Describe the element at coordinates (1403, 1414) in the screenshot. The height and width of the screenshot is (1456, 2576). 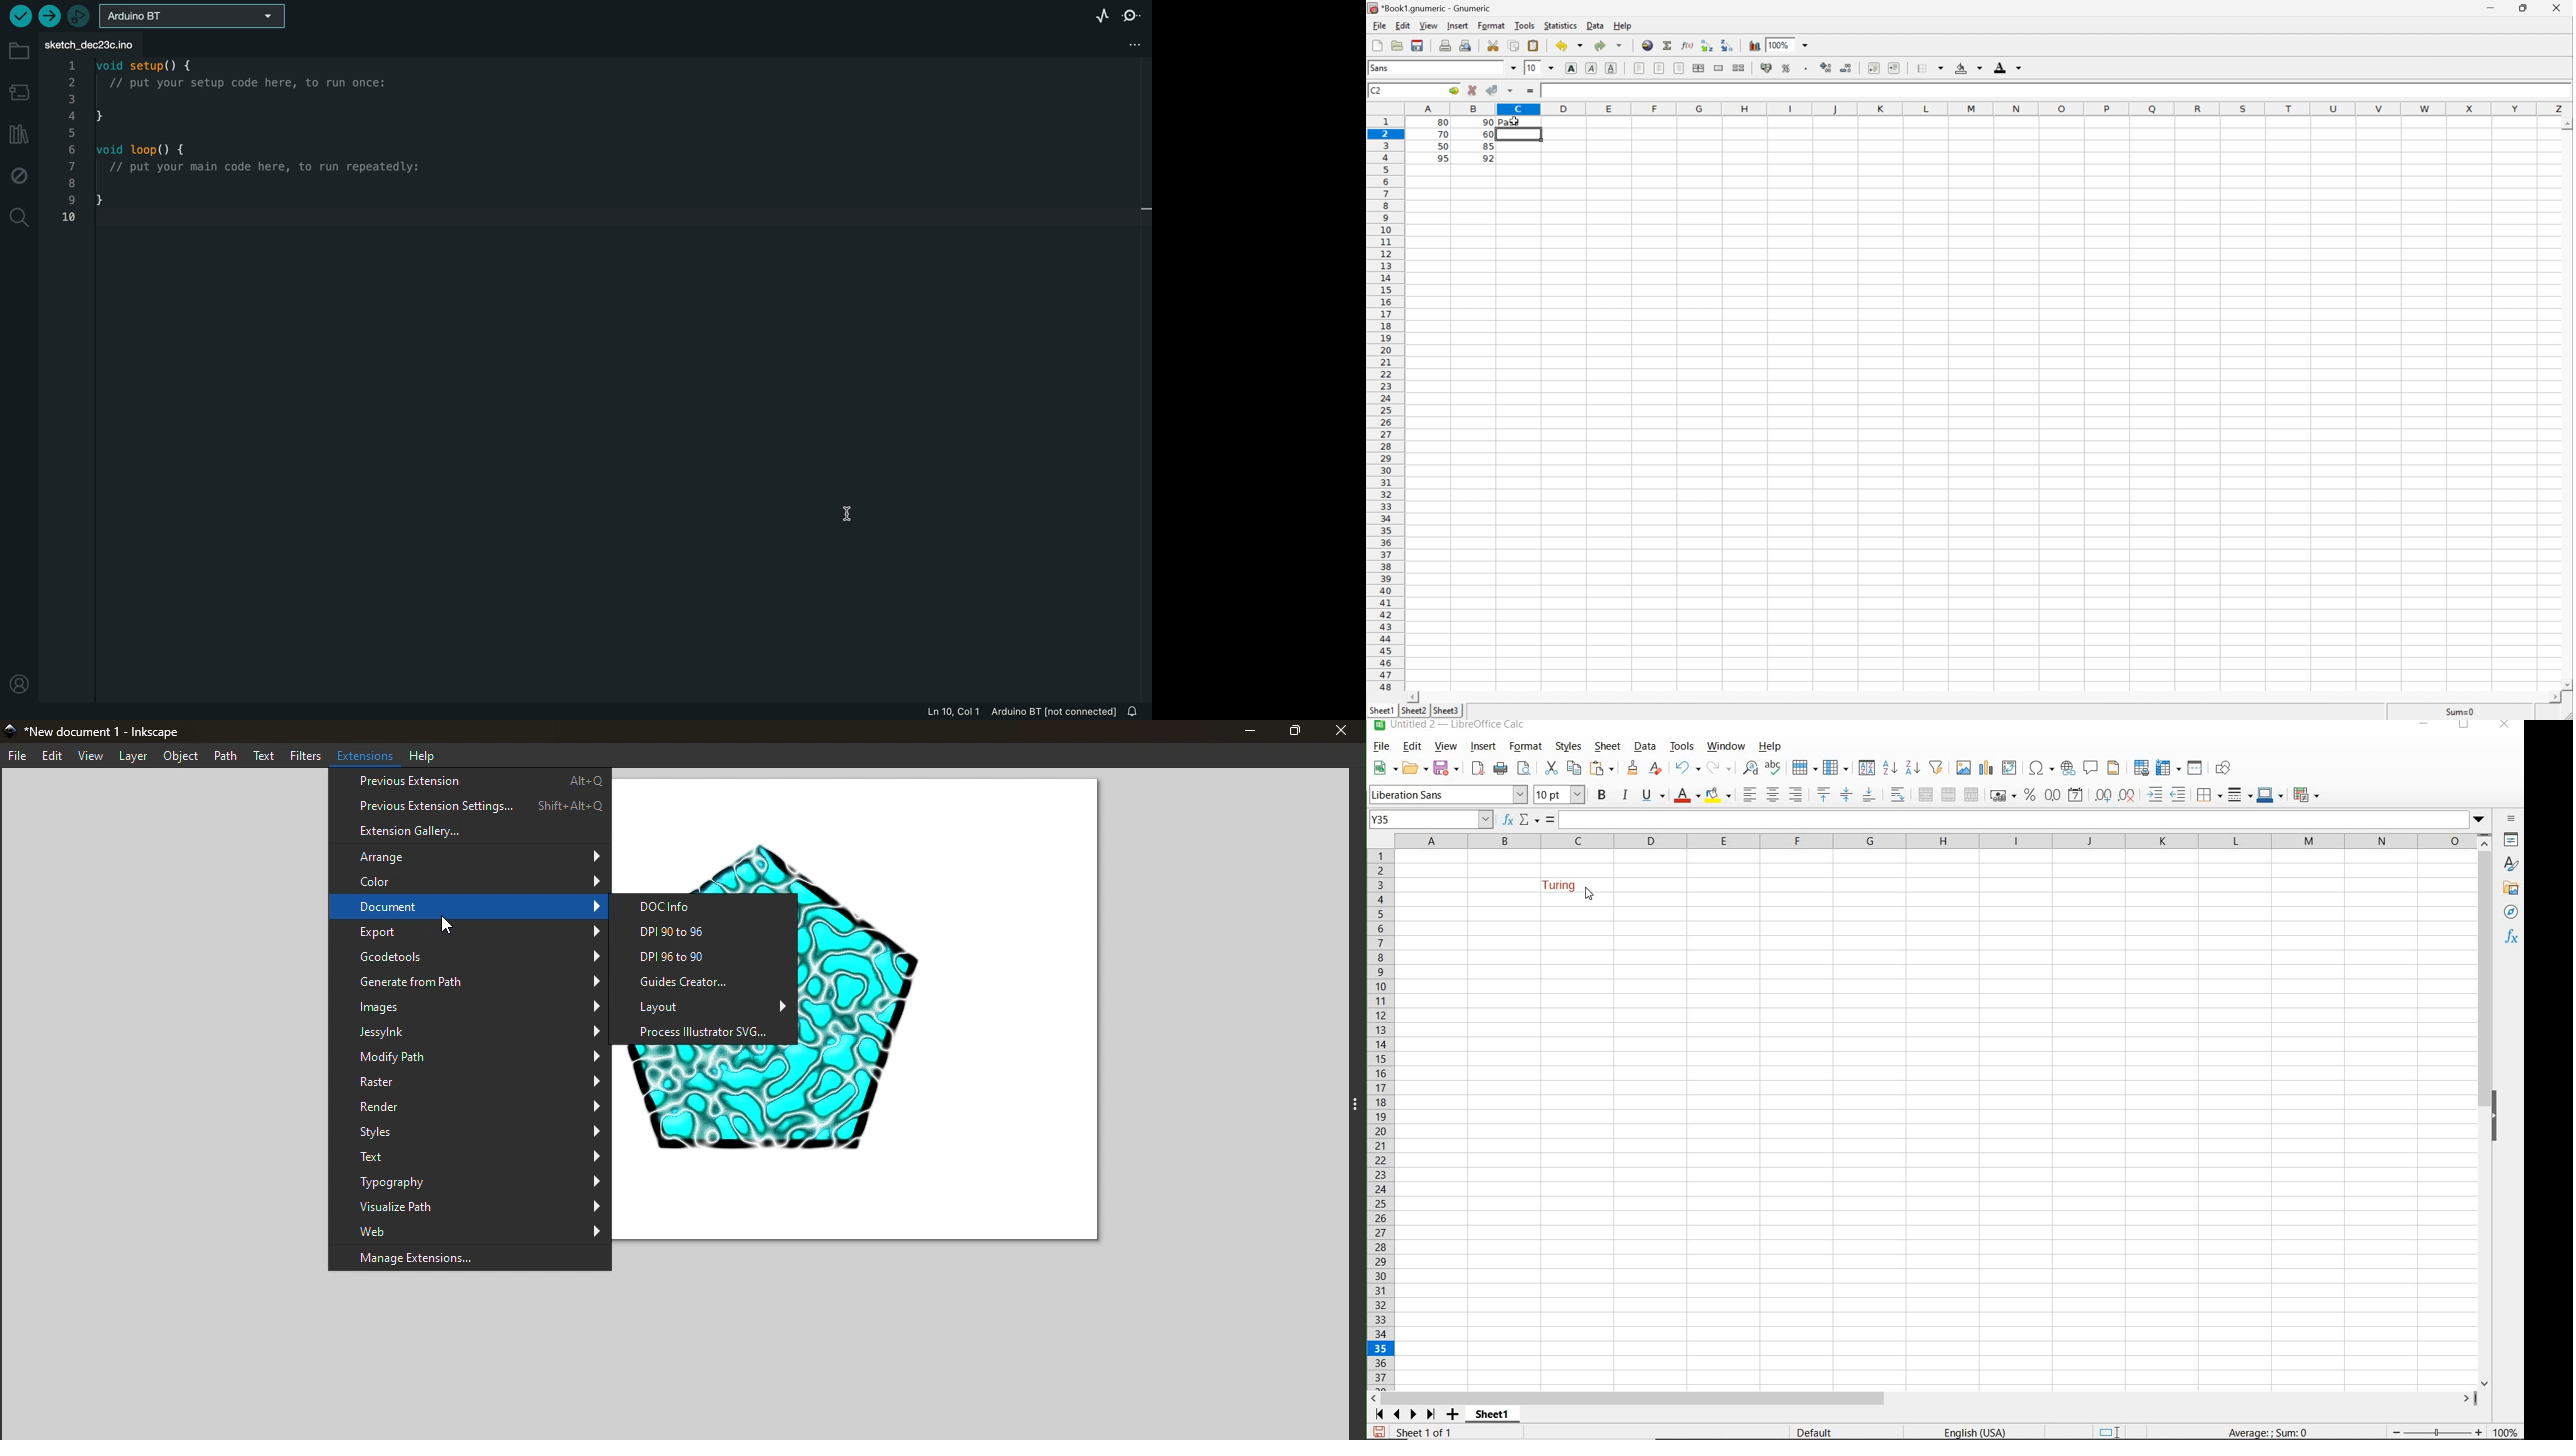
I see `SCROLL` at that location.